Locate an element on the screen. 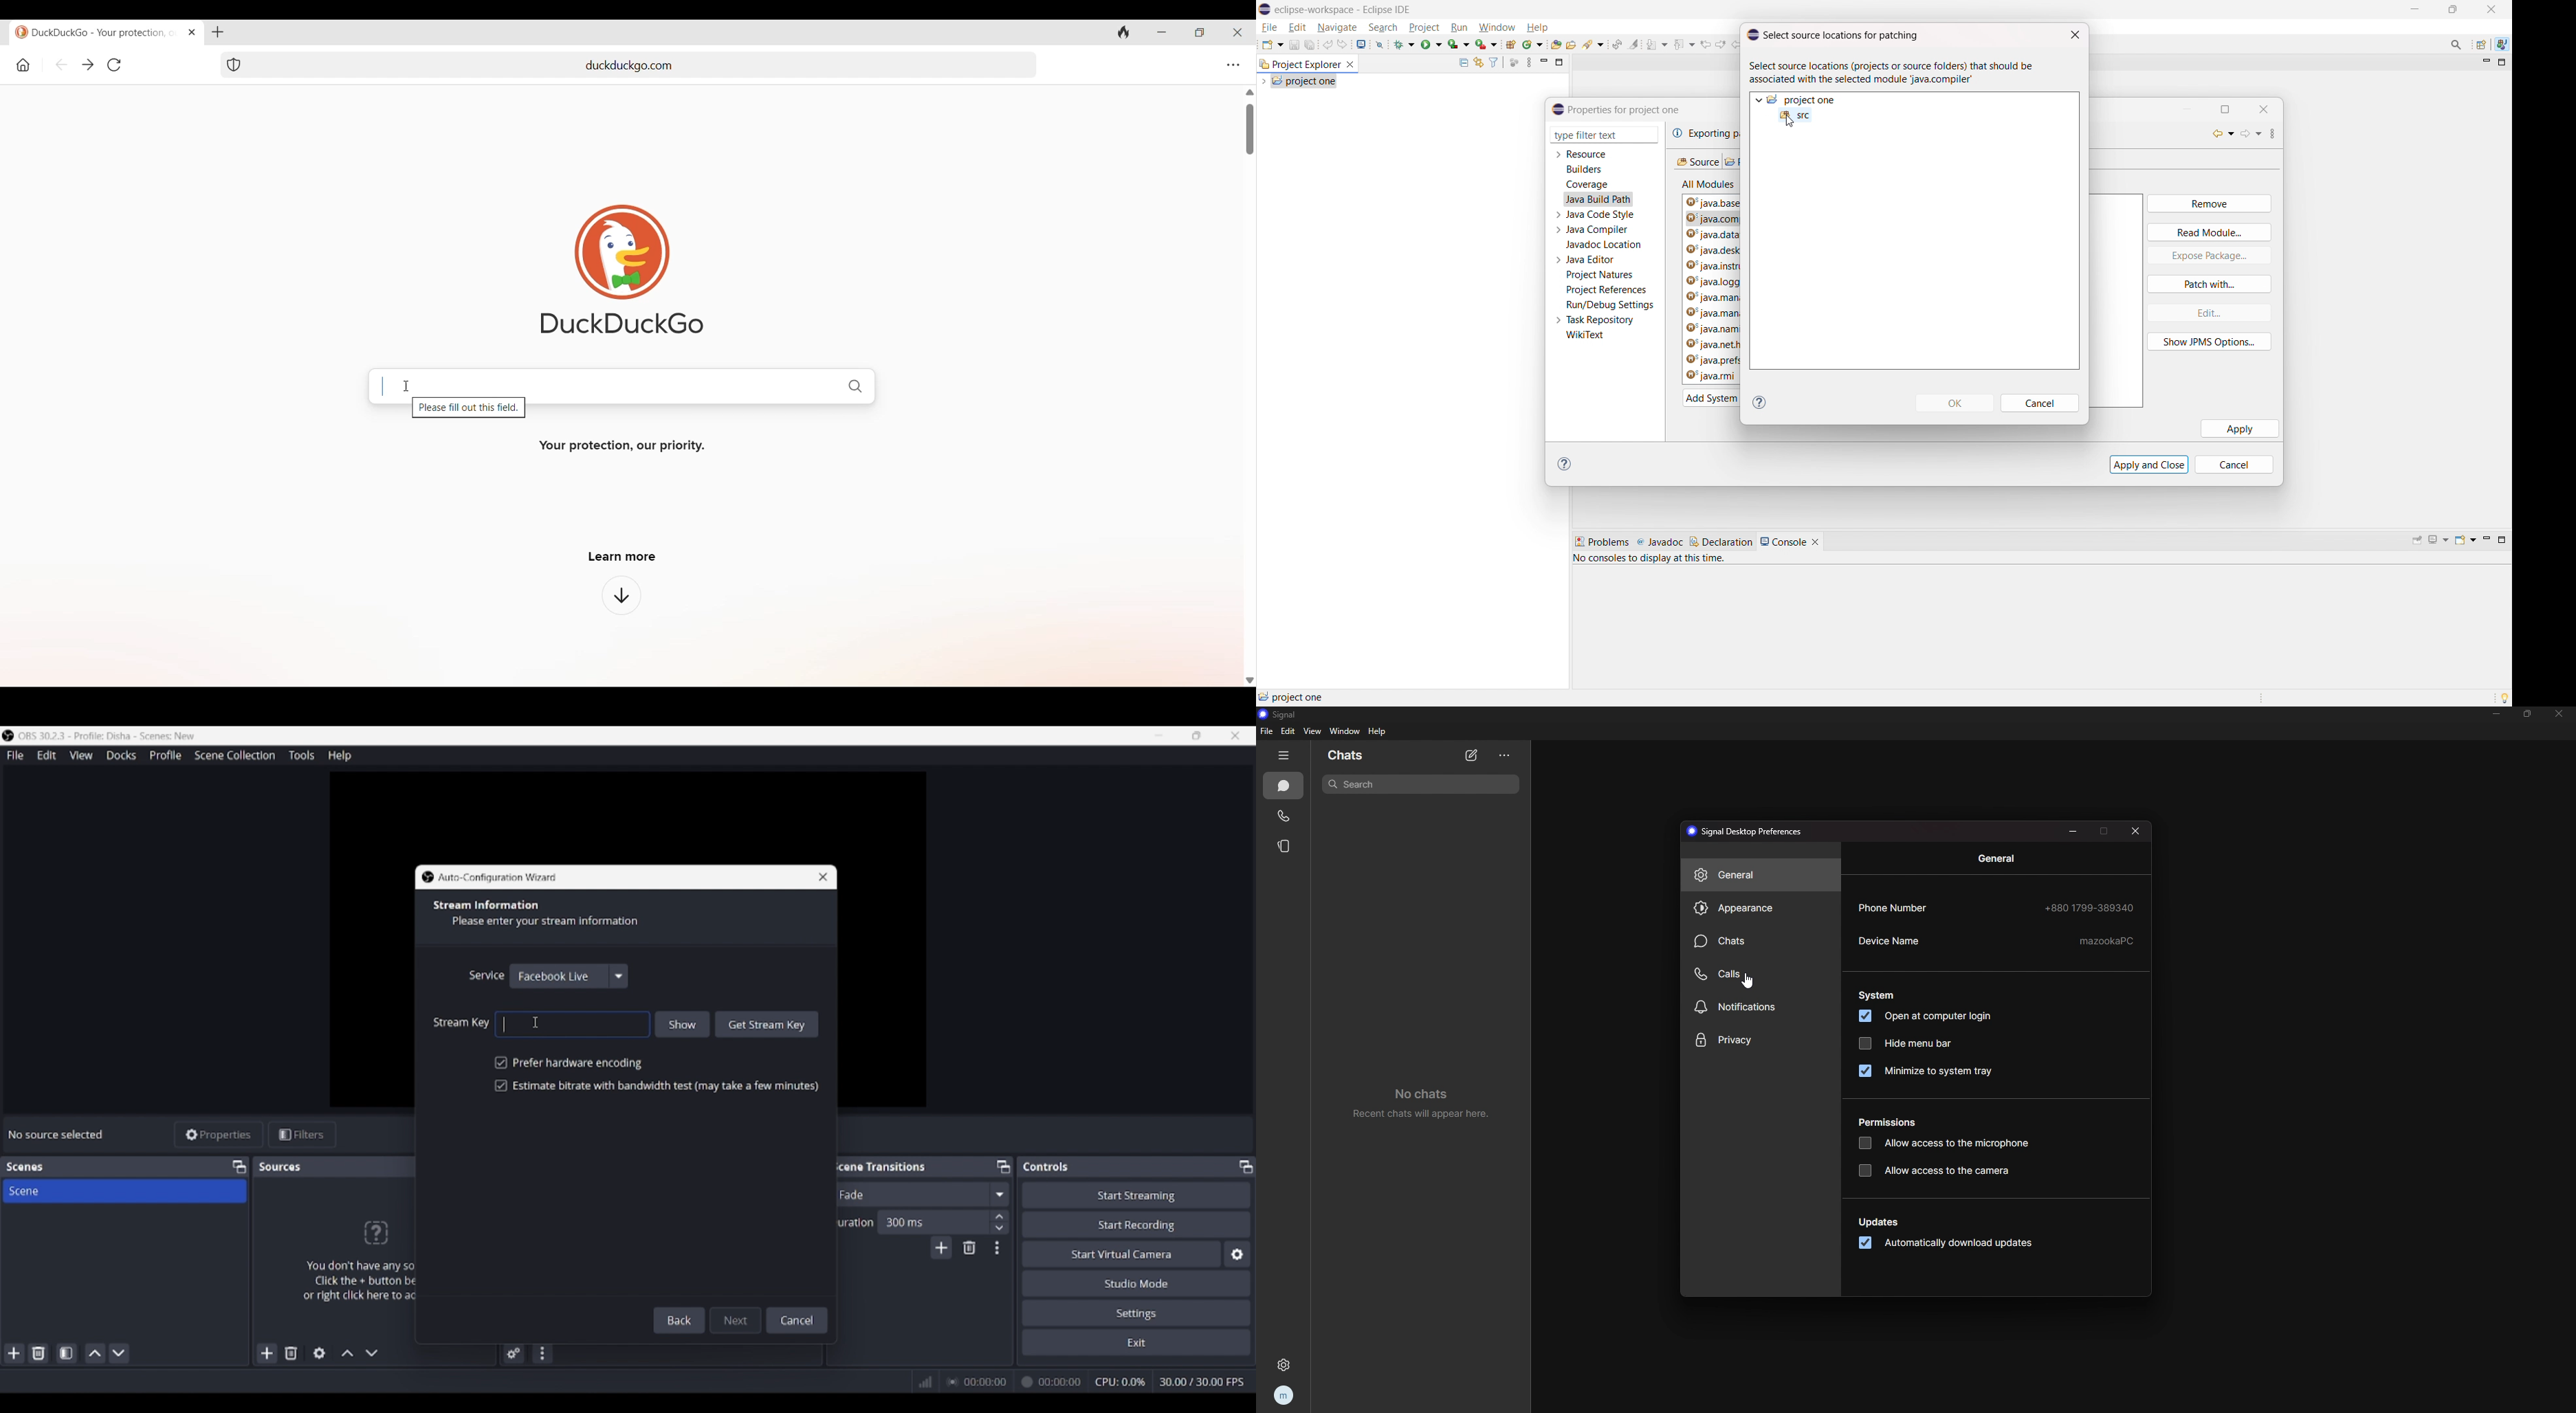 Image resolution: width=2576 pixels, height=1428 pixels. Scene collection menu is located at coordinates (234, 755).